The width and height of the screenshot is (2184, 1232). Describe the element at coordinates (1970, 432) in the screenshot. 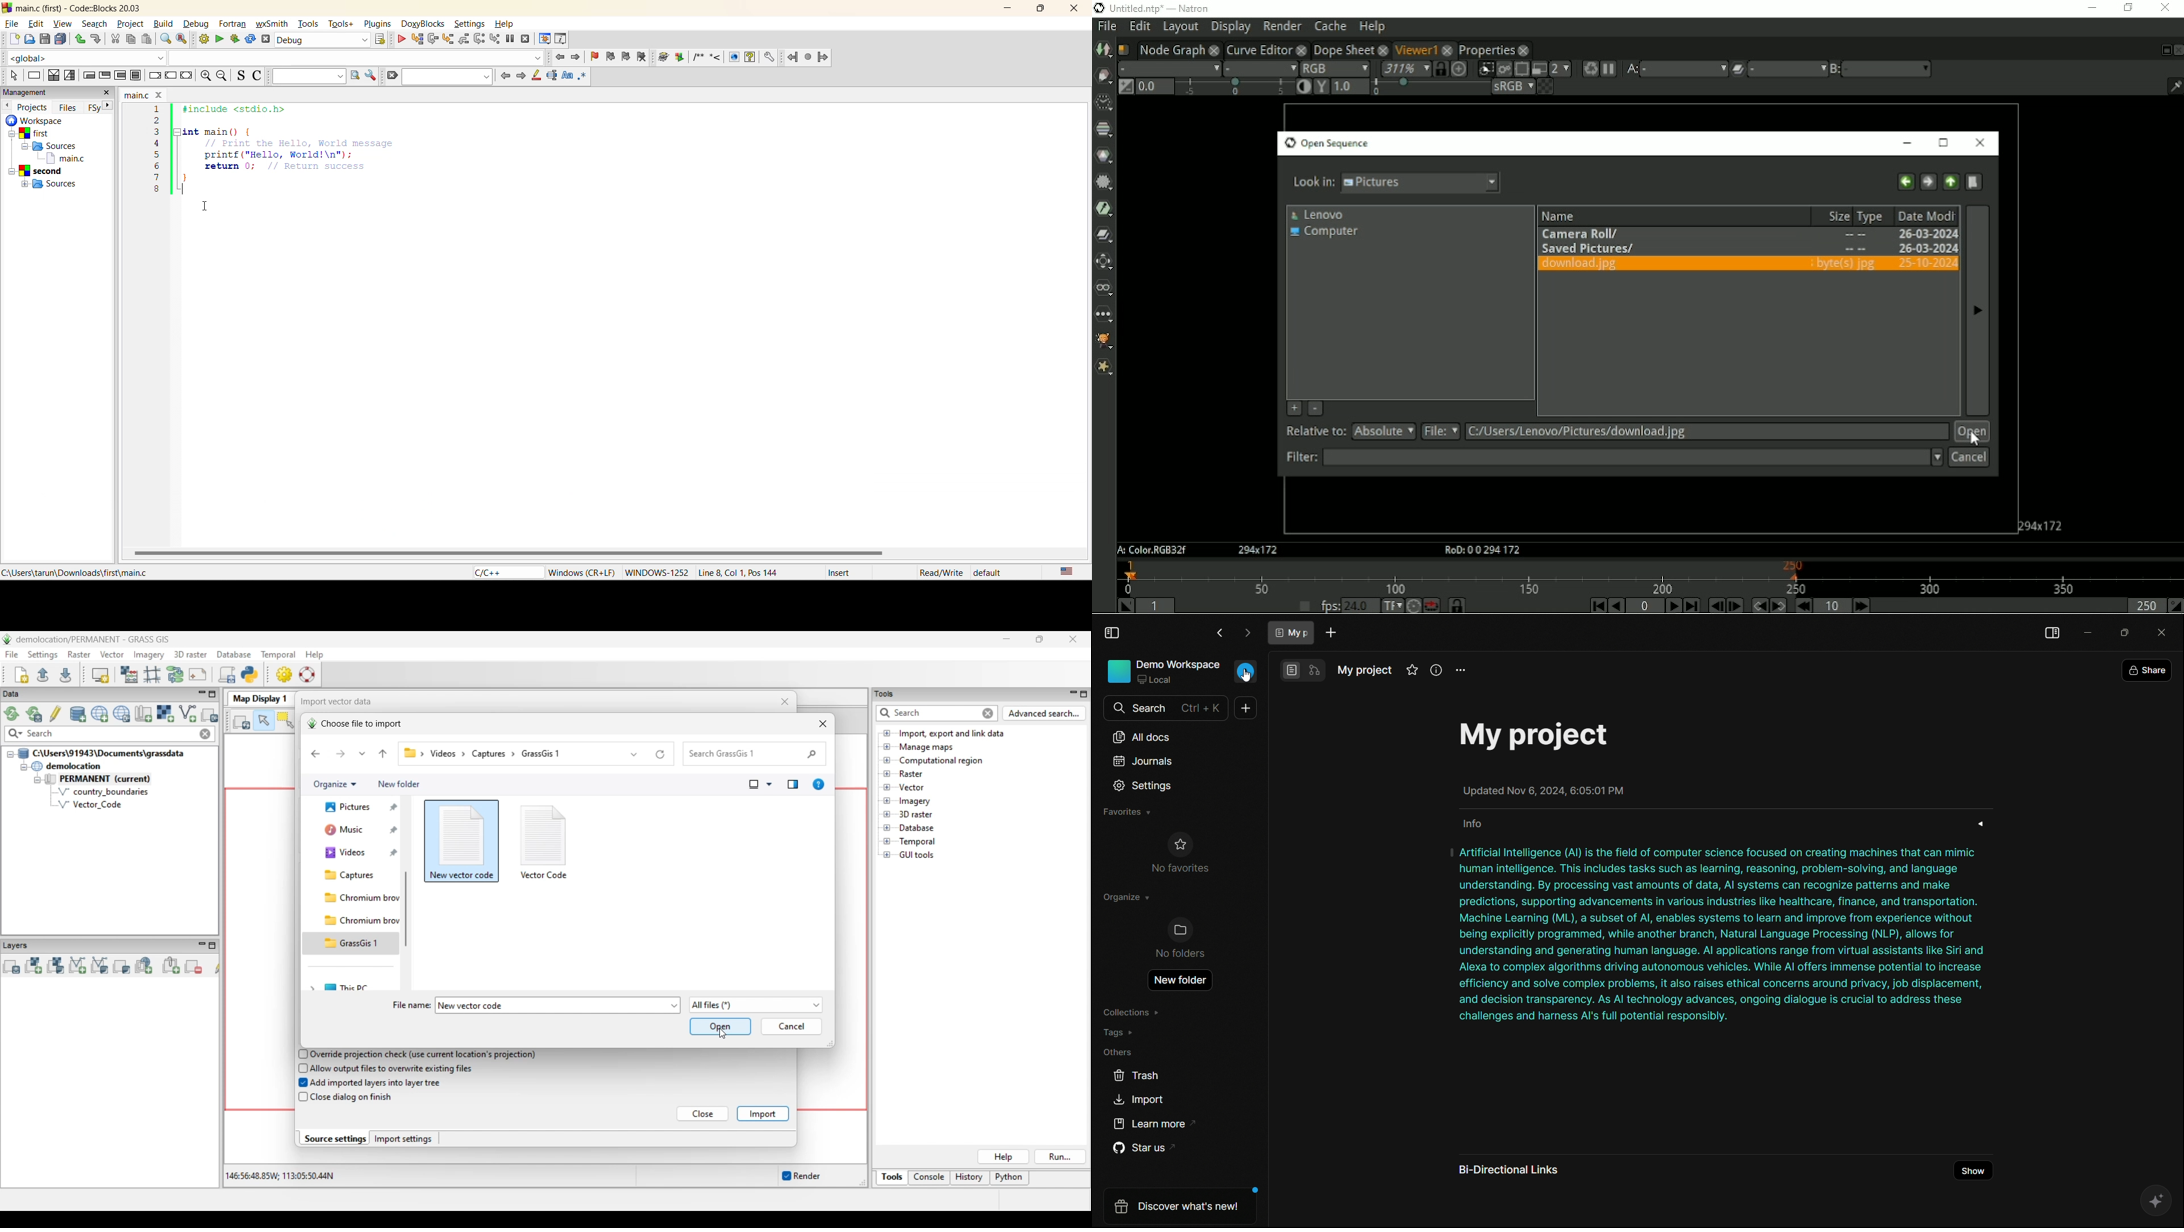

I see `Open` at that location.